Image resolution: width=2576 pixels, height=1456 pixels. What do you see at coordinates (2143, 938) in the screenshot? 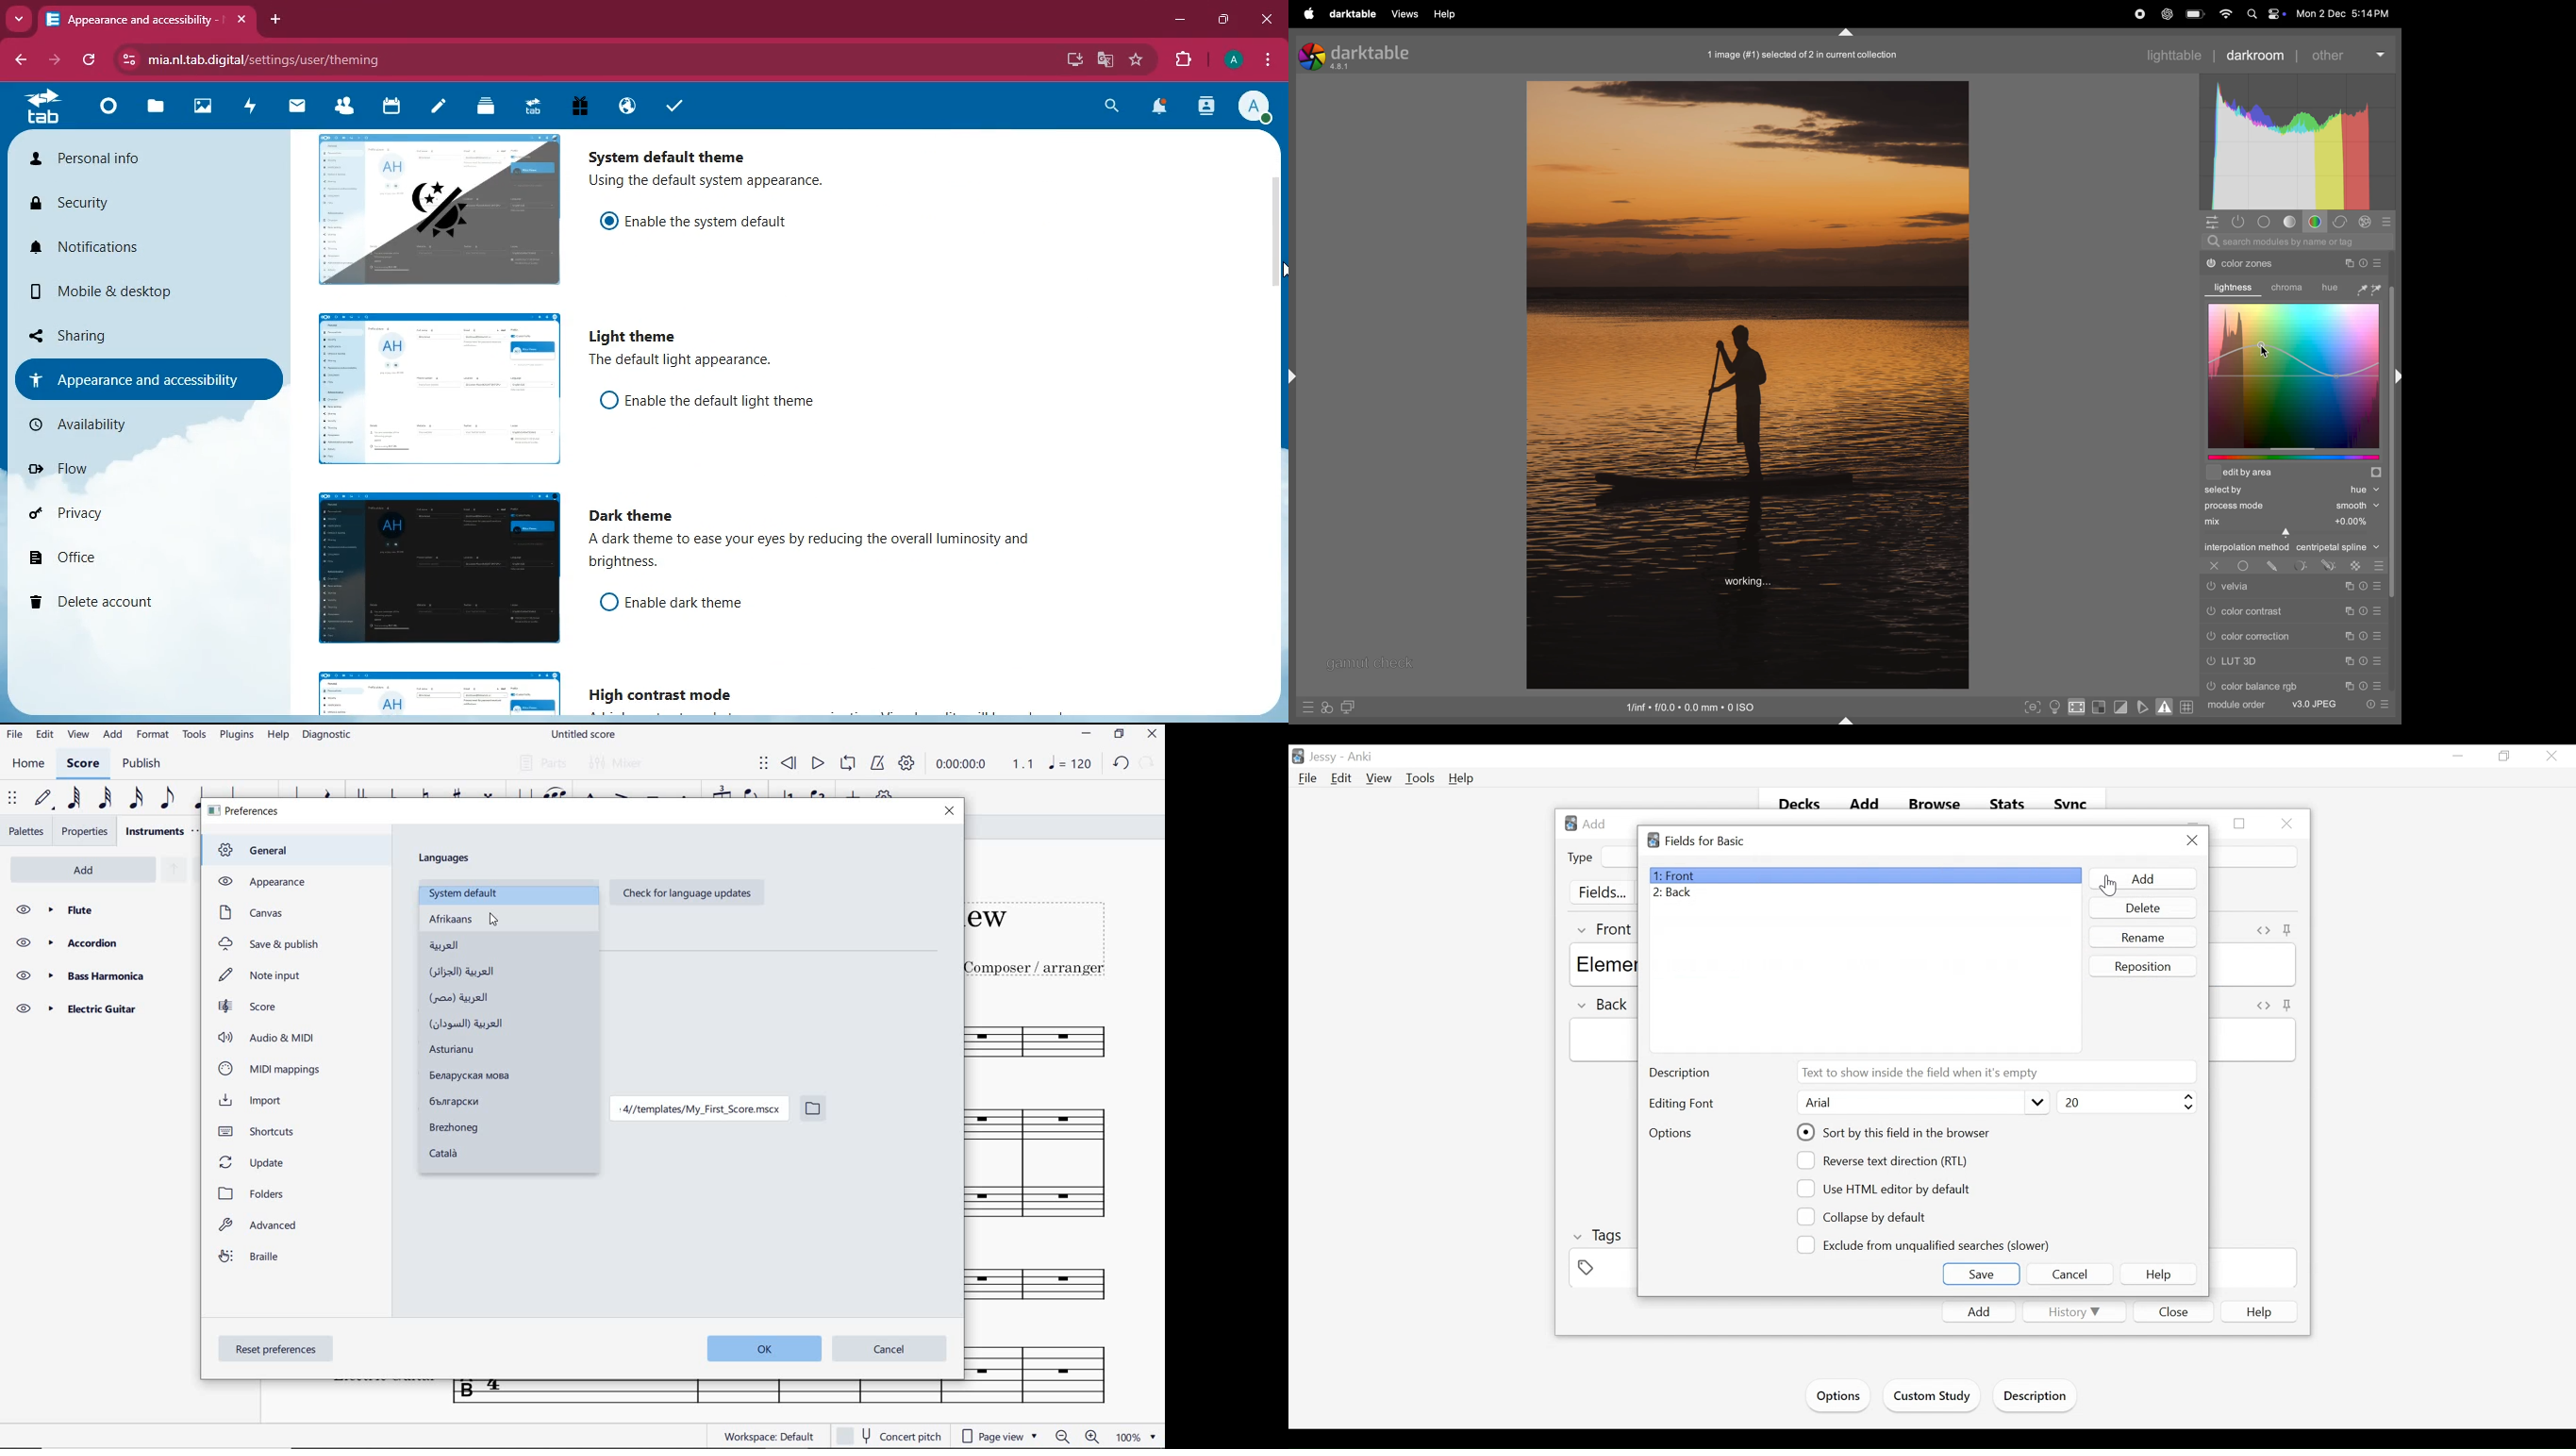
I see `Rename` at bounding box center [2143, 938].